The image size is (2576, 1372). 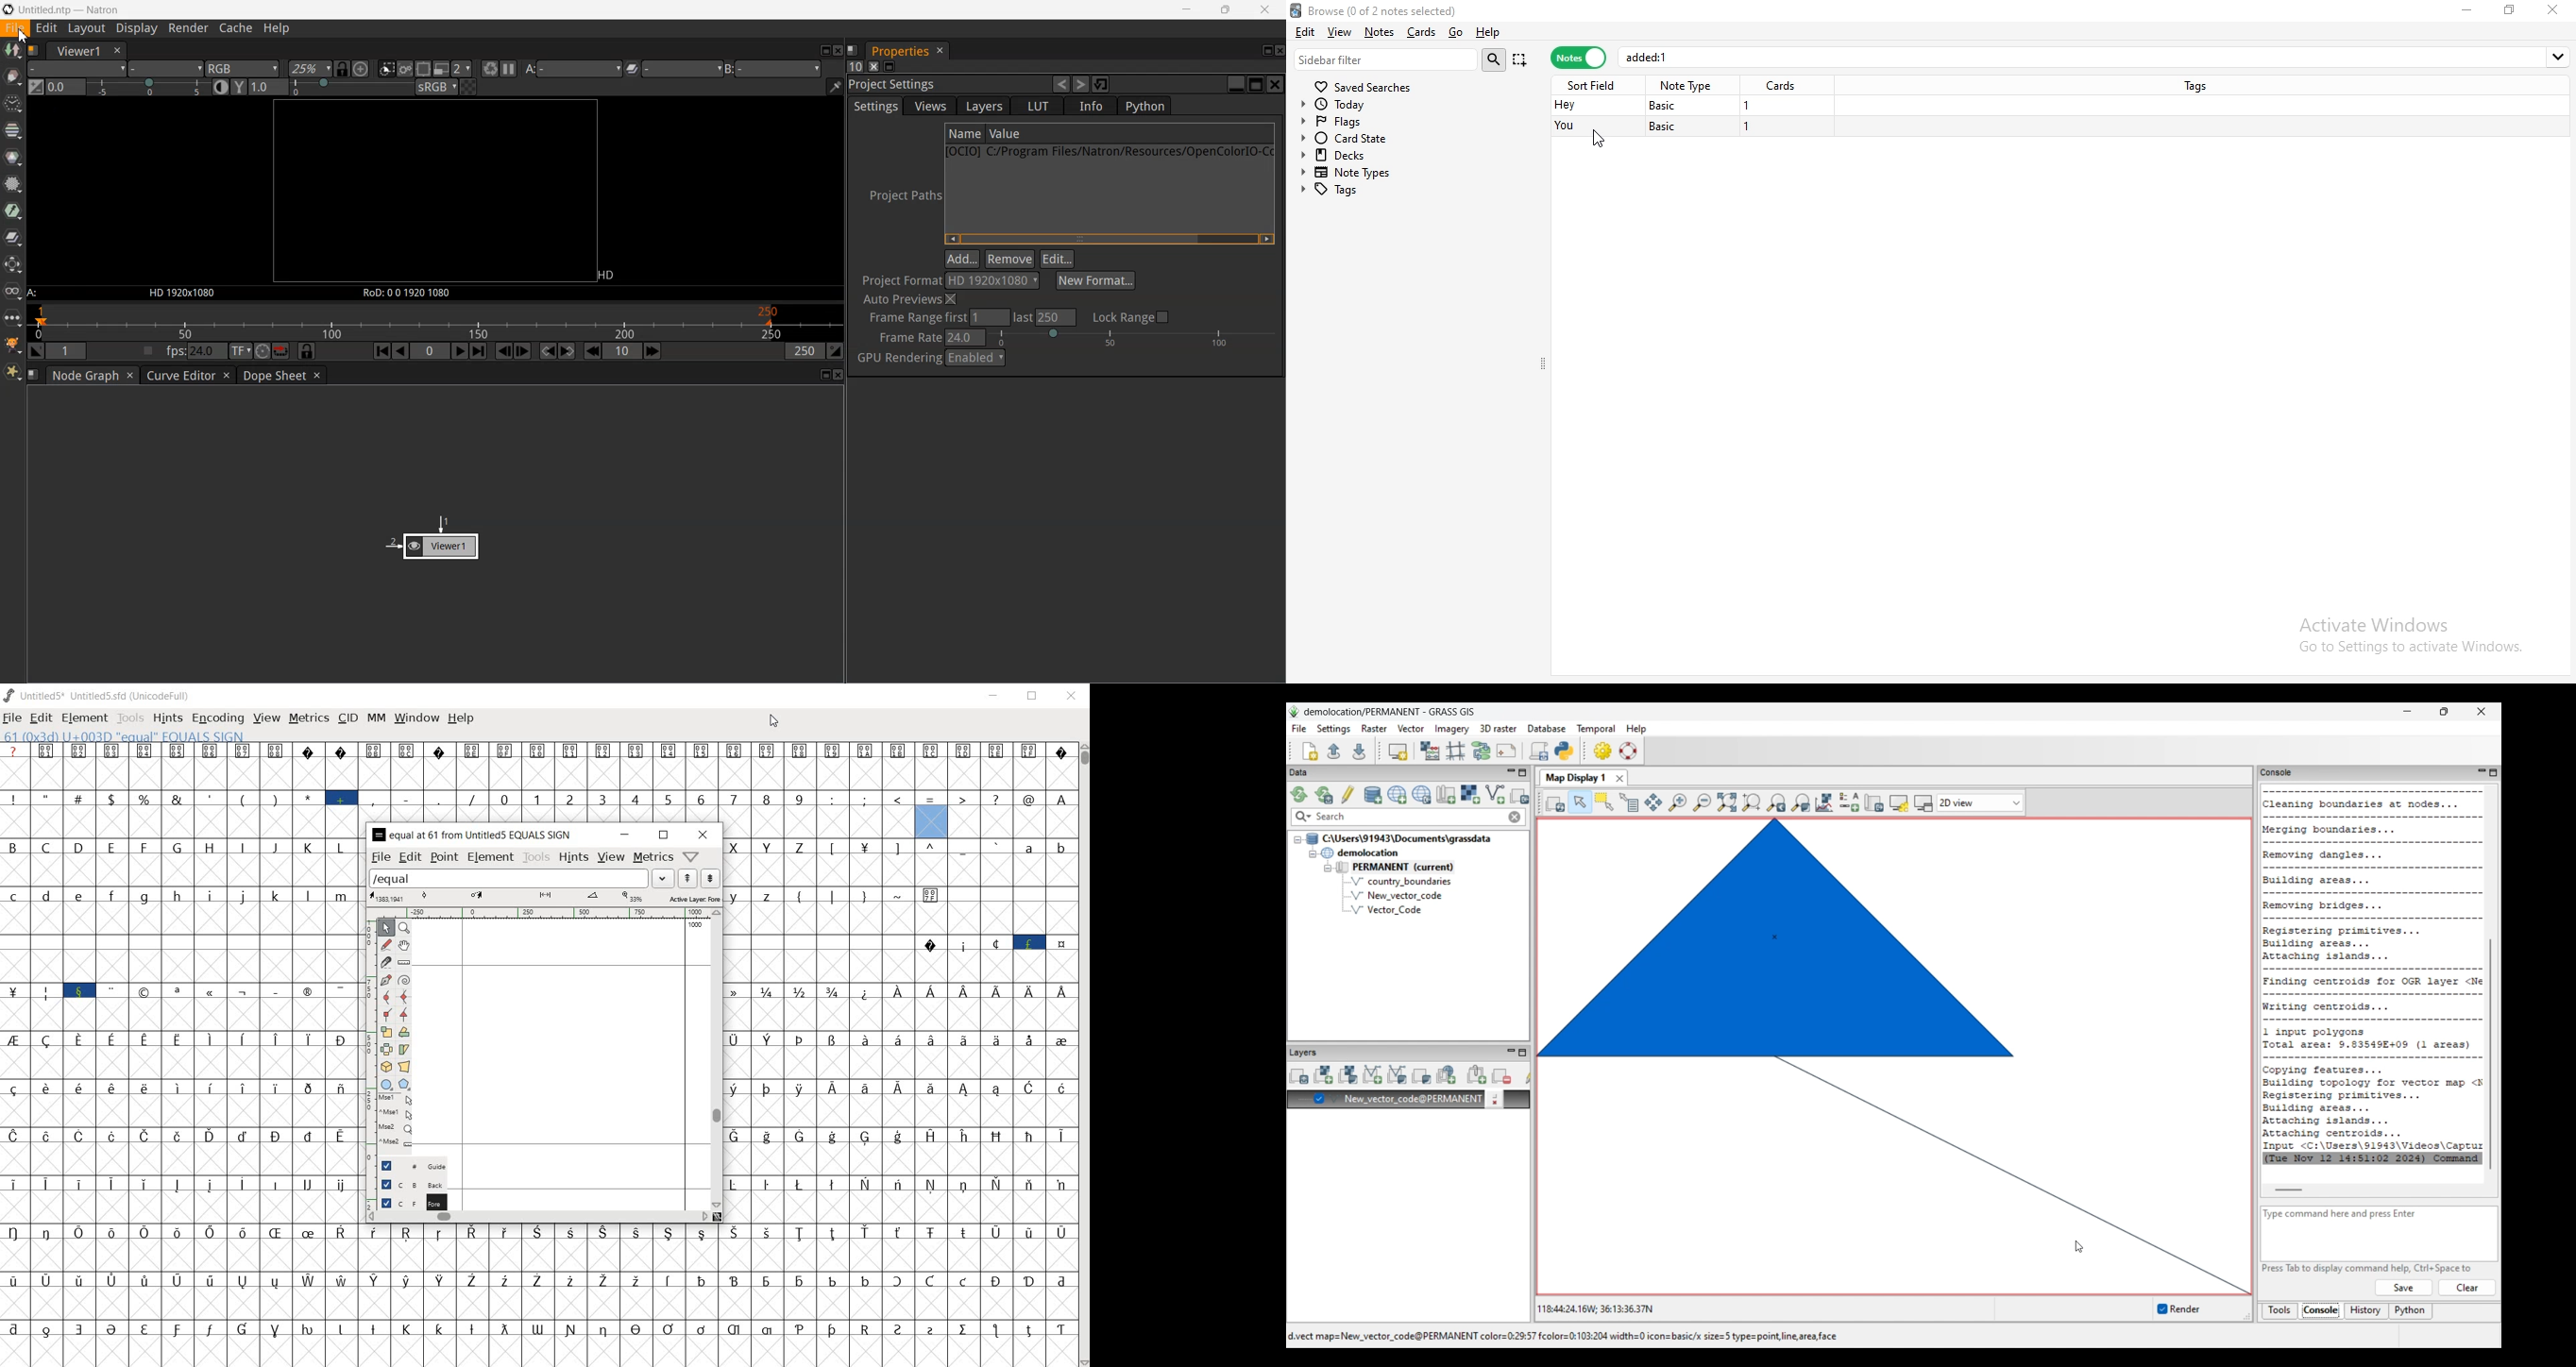 I want to click on sidebar filter, so click(x=1386, y=59).